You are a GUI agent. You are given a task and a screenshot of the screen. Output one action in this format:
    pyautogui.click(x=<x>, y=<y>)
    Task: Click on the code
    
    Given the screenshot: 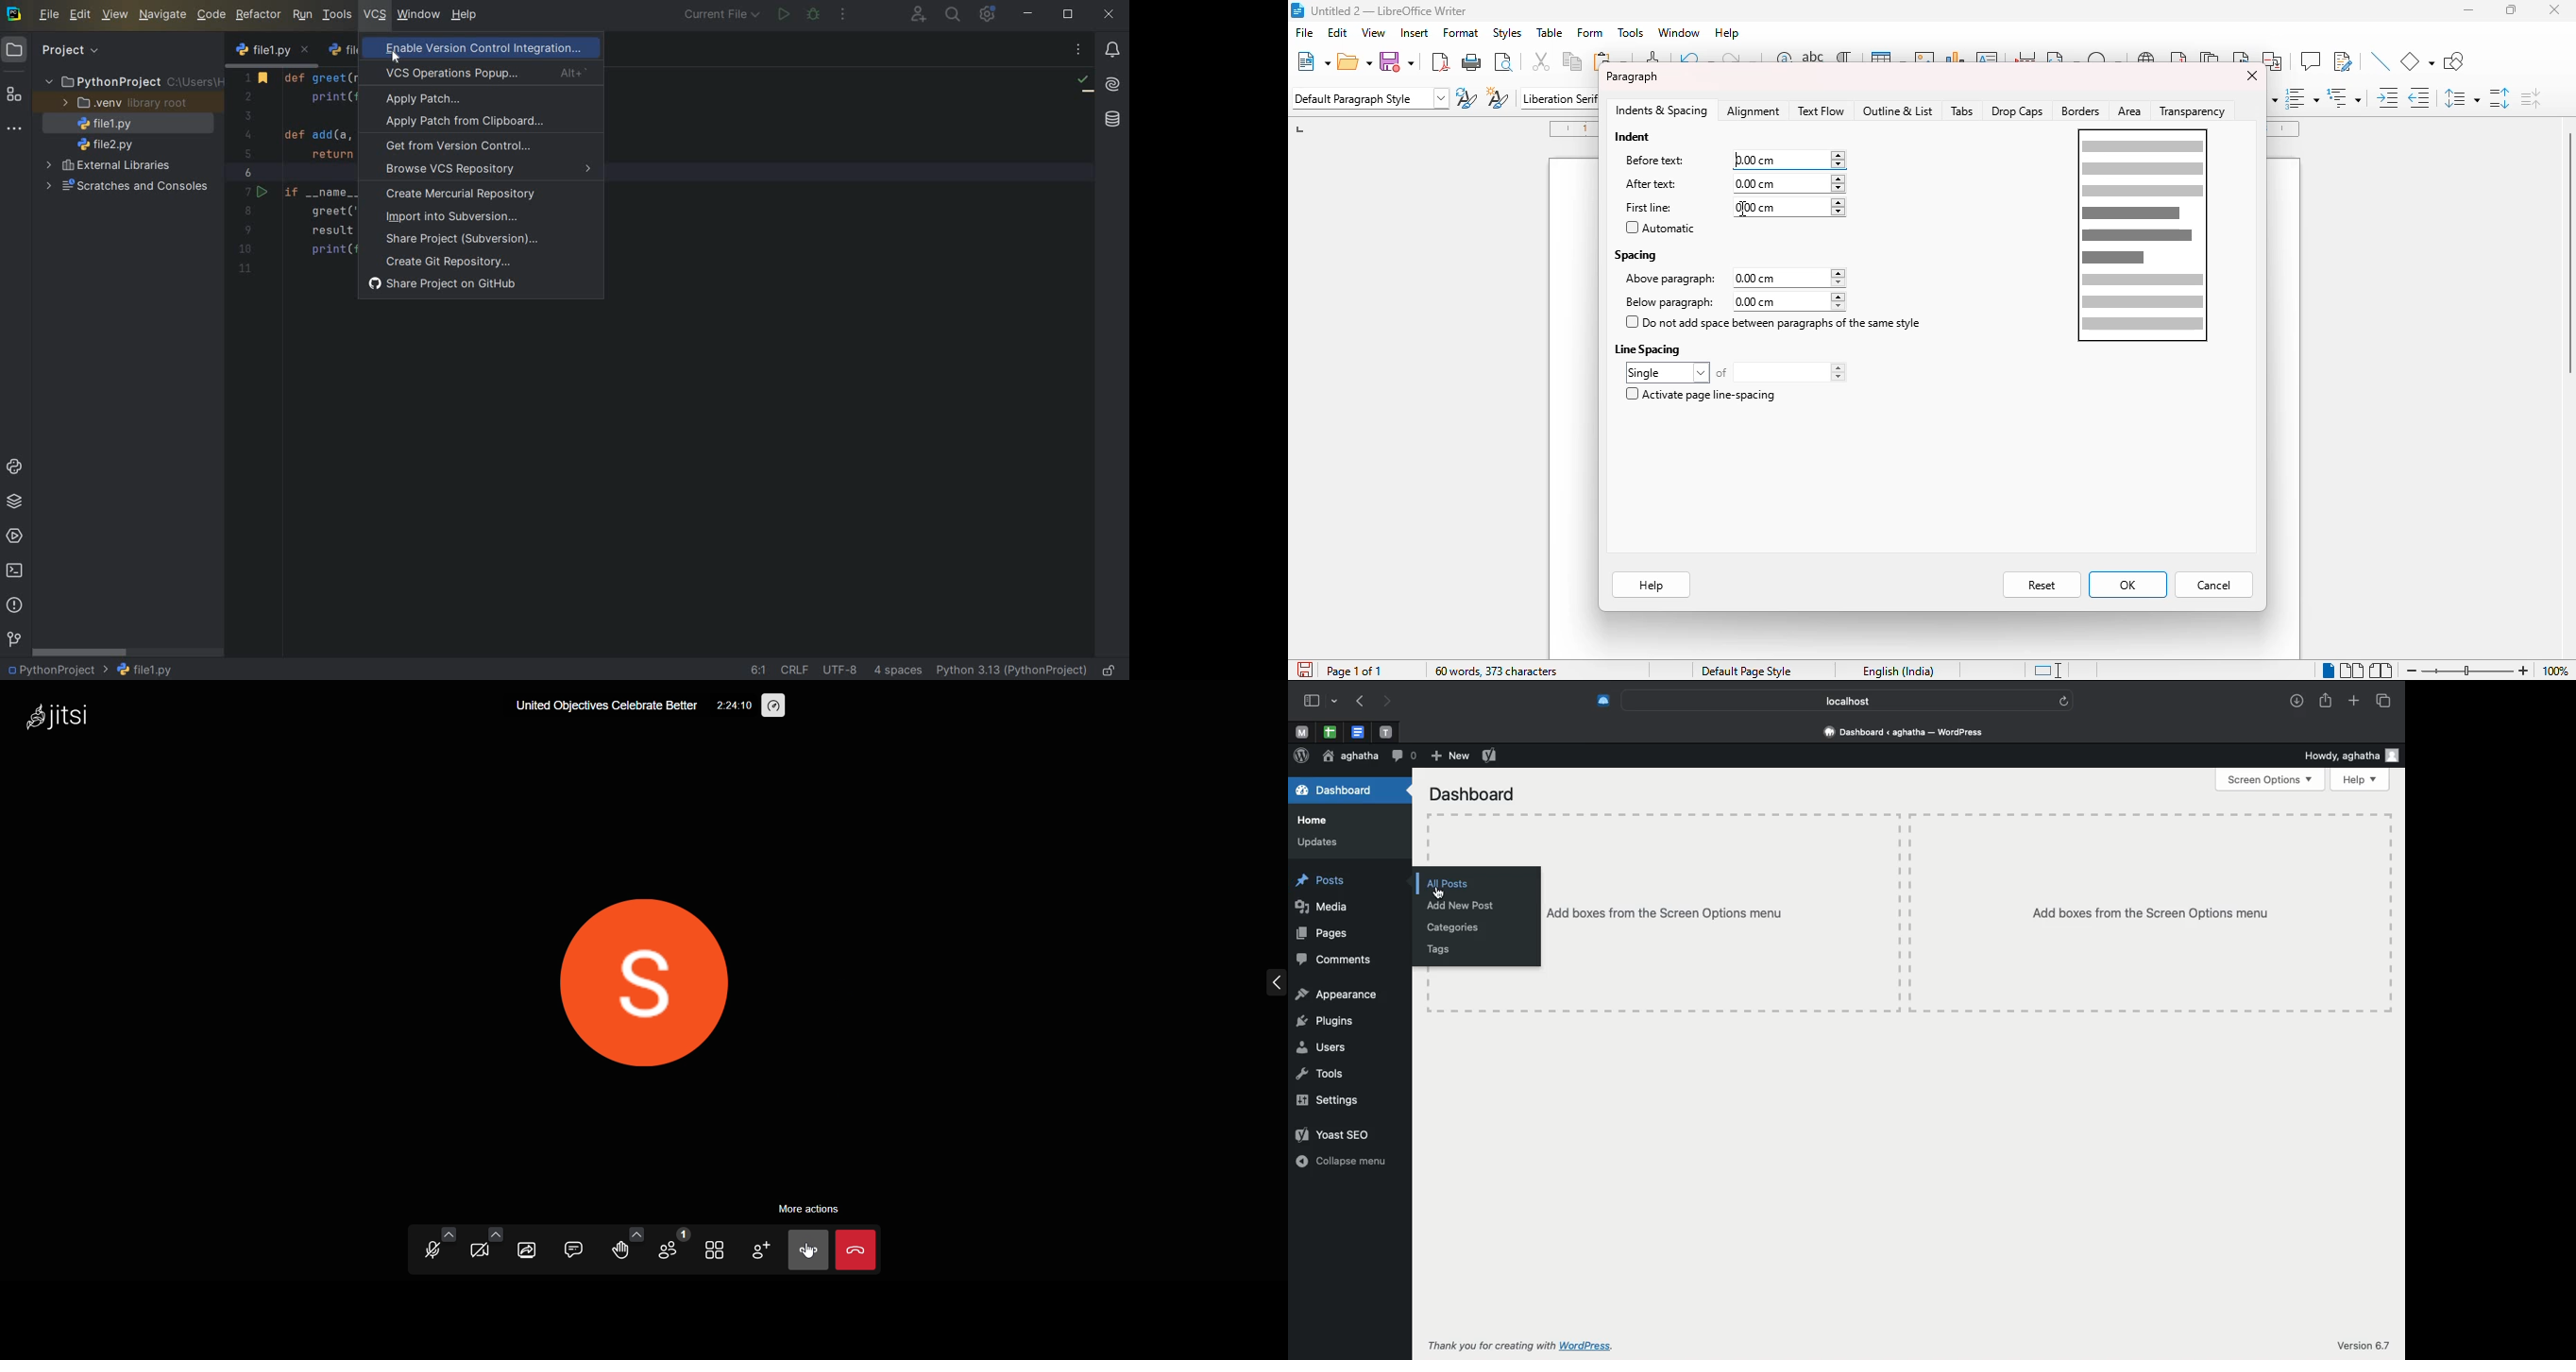 What is the action you would take?
    pyautogui.click(x=319, y=168)
    